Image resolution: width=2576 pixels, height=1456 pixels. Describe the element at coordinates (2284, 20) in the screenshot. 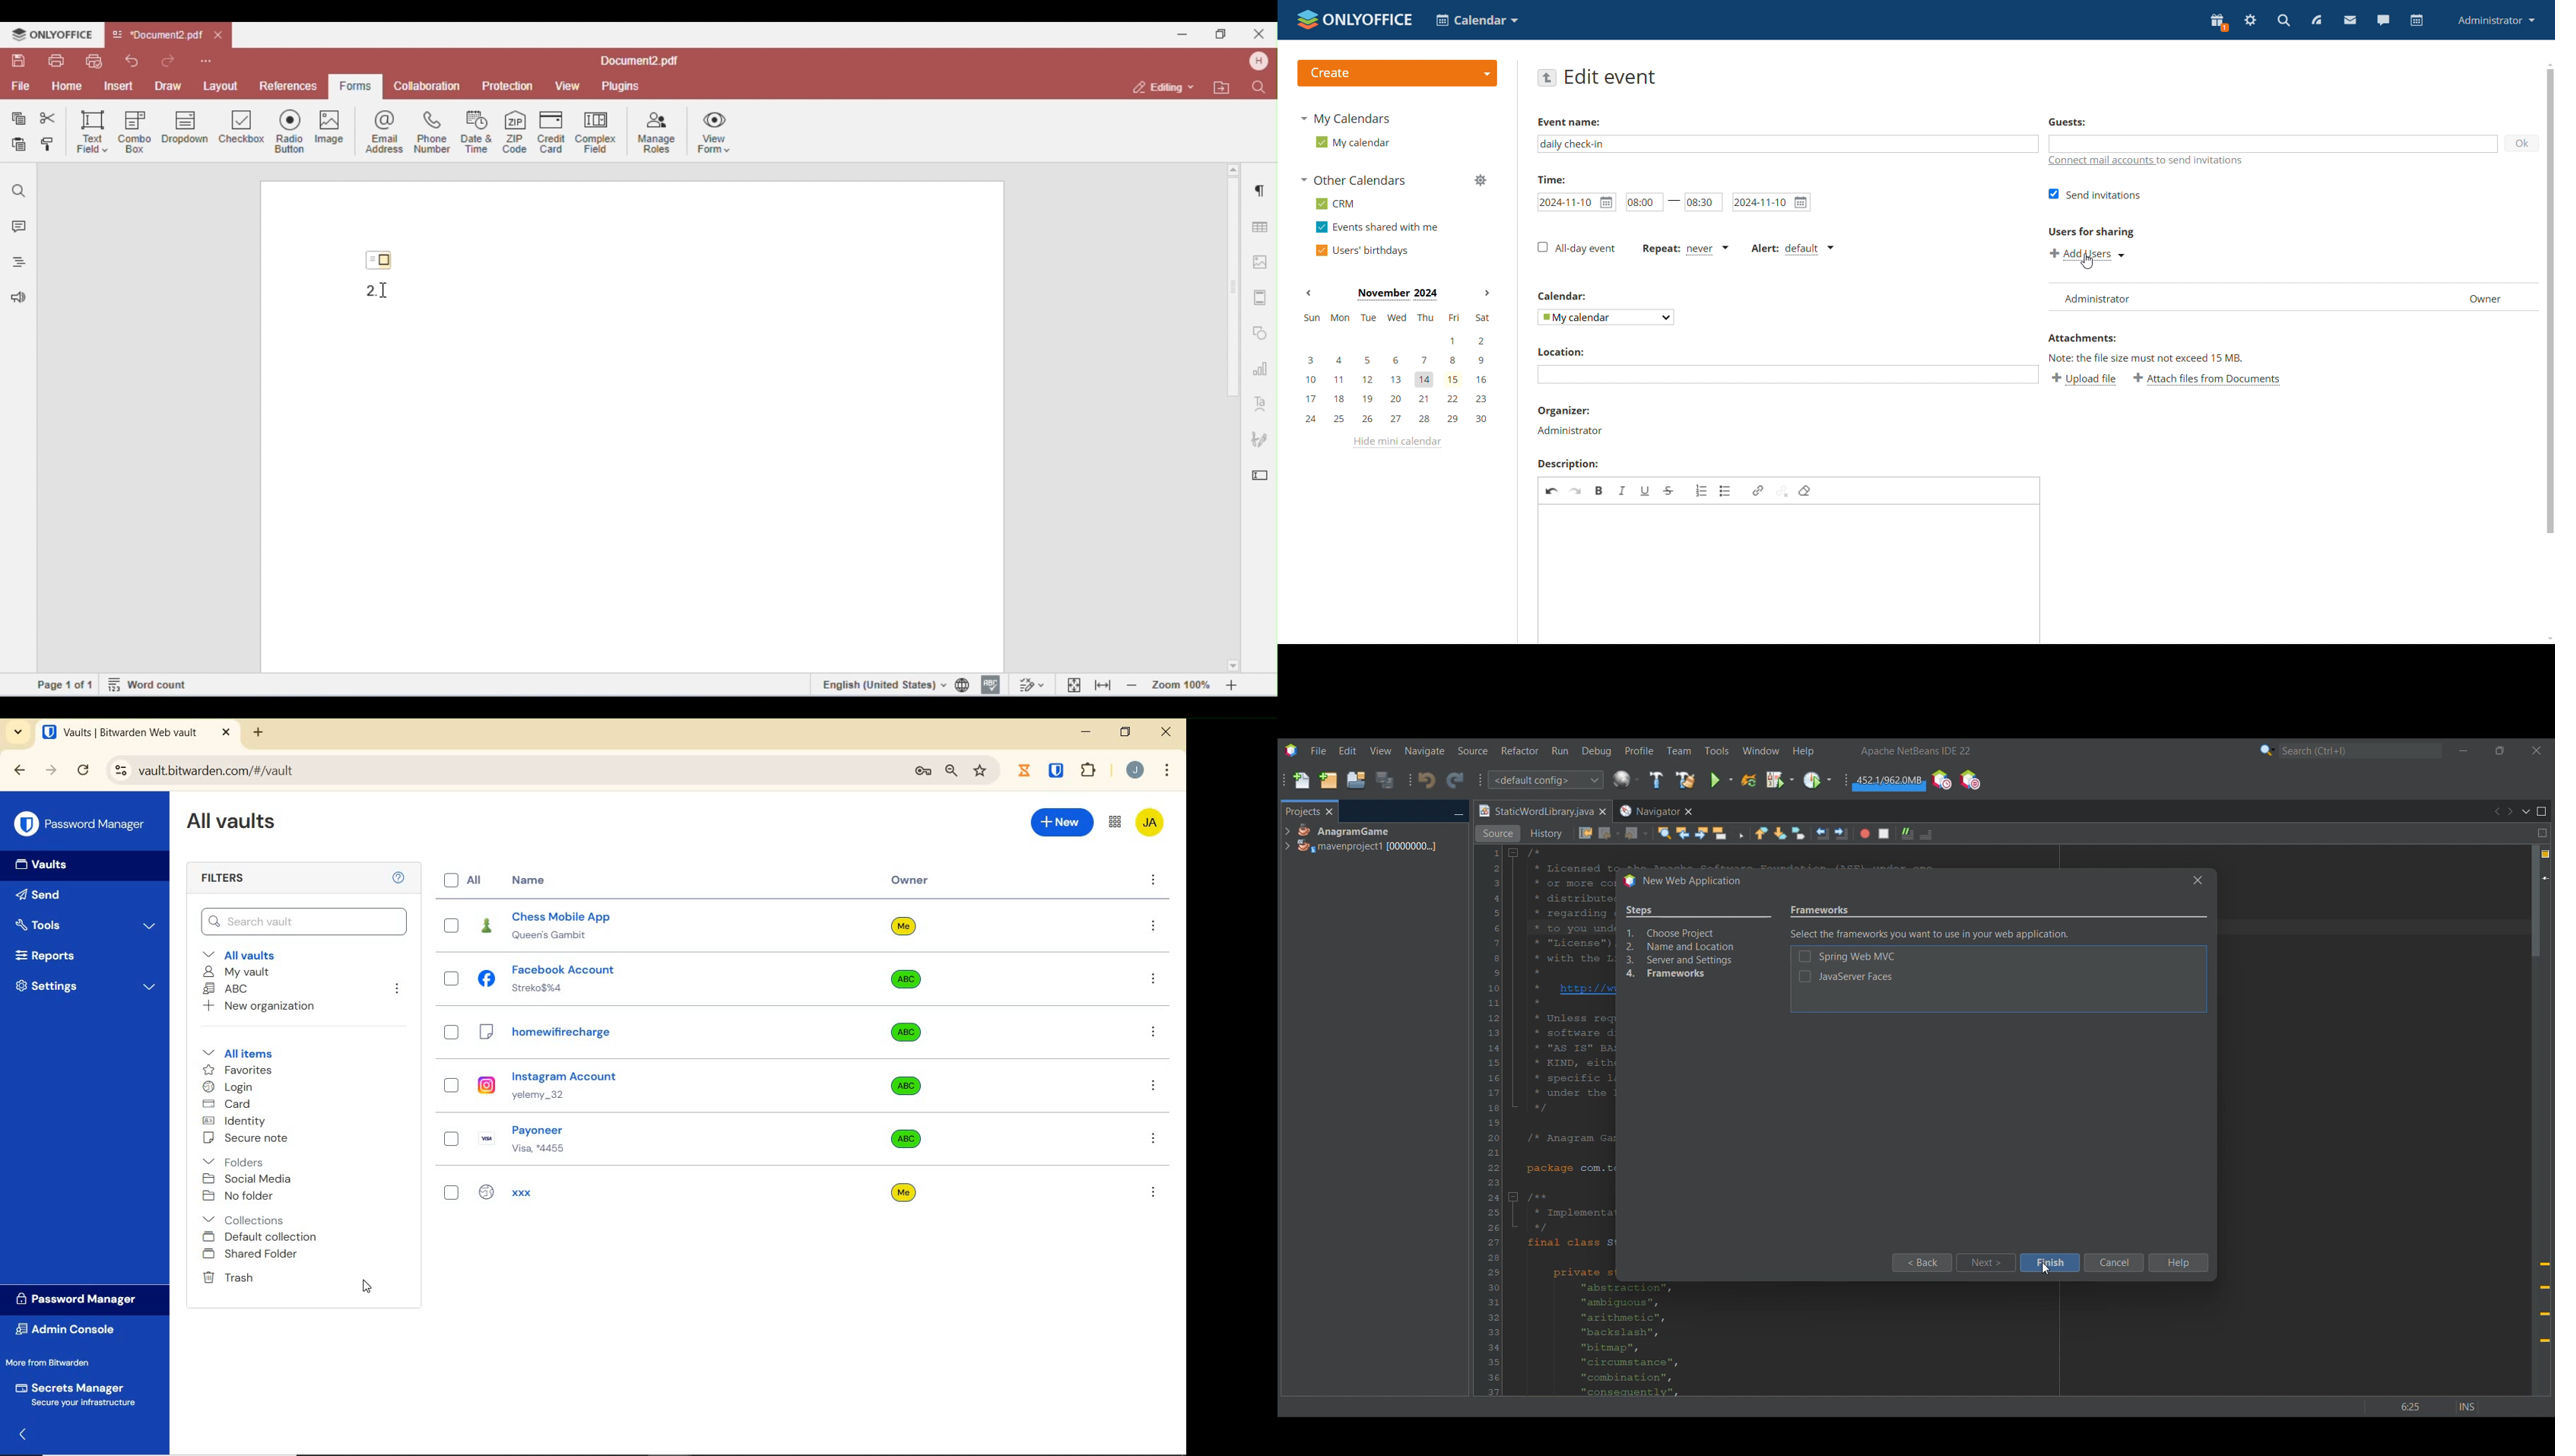

I see `search` at that location.